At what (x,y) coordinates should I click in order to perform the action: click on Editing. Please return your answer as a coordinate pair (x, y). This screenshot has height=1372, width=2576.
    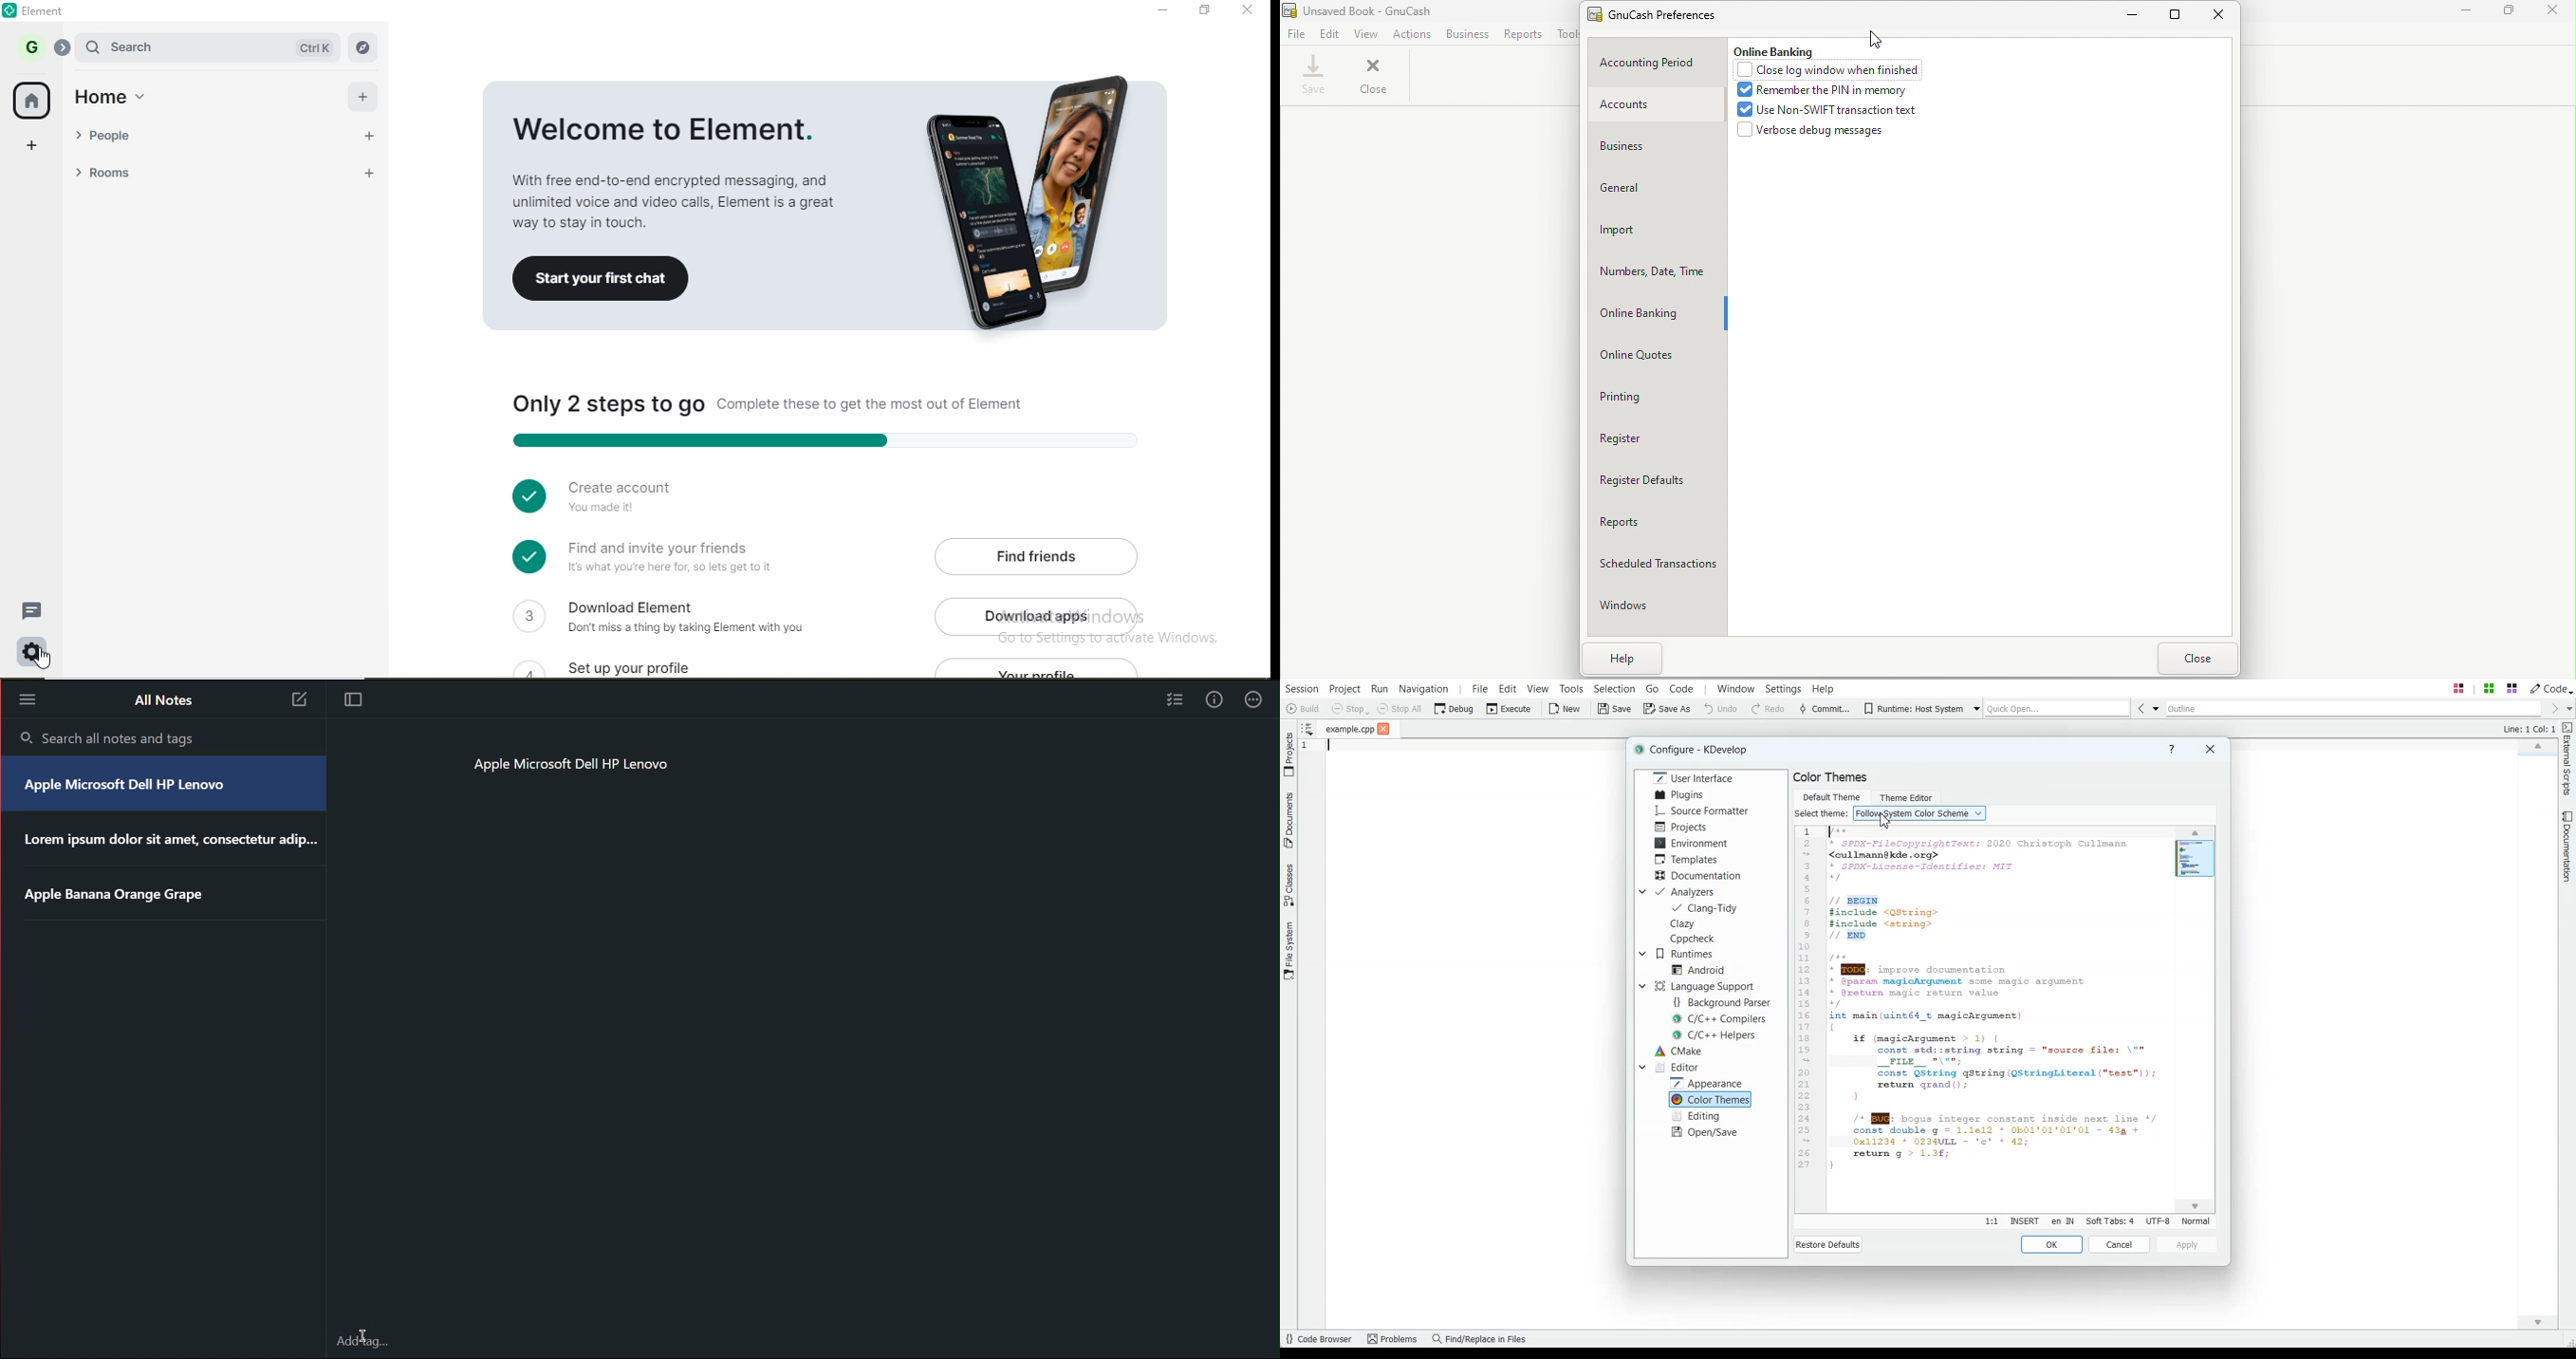
    Looking at the image, I should click on (1698, 1116).